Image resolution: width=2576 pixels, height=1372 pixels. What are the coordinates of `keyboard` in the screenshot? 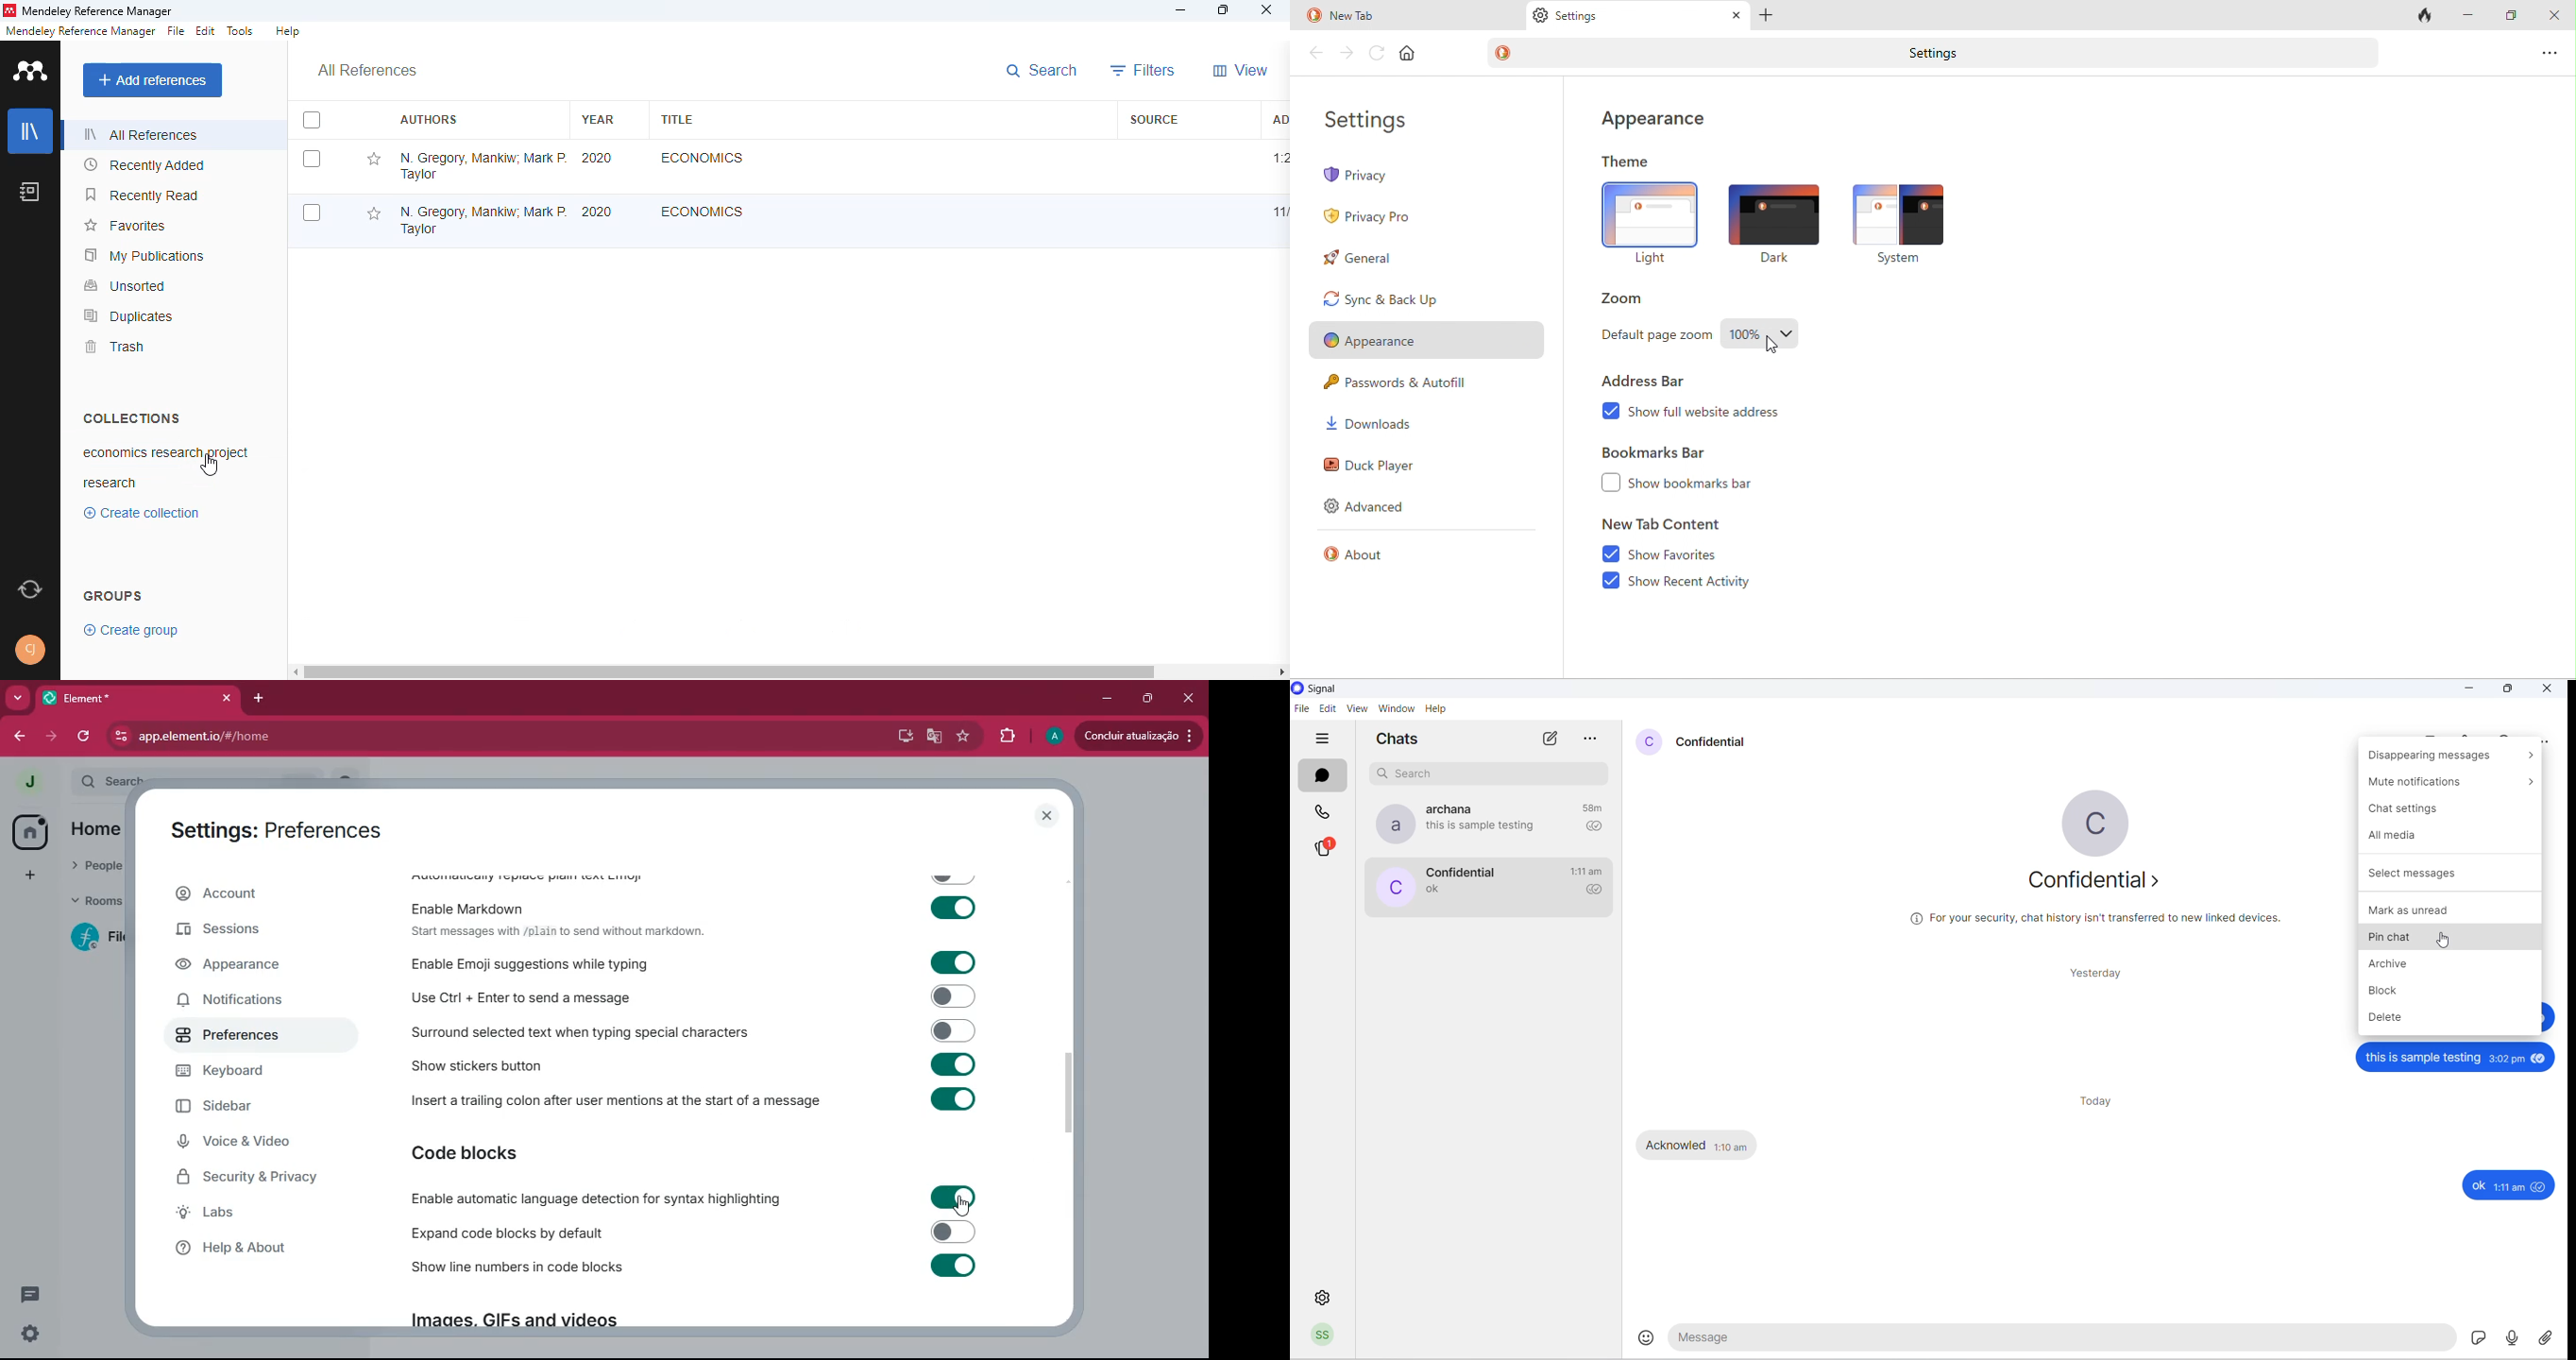 It's located at (254, 1072).